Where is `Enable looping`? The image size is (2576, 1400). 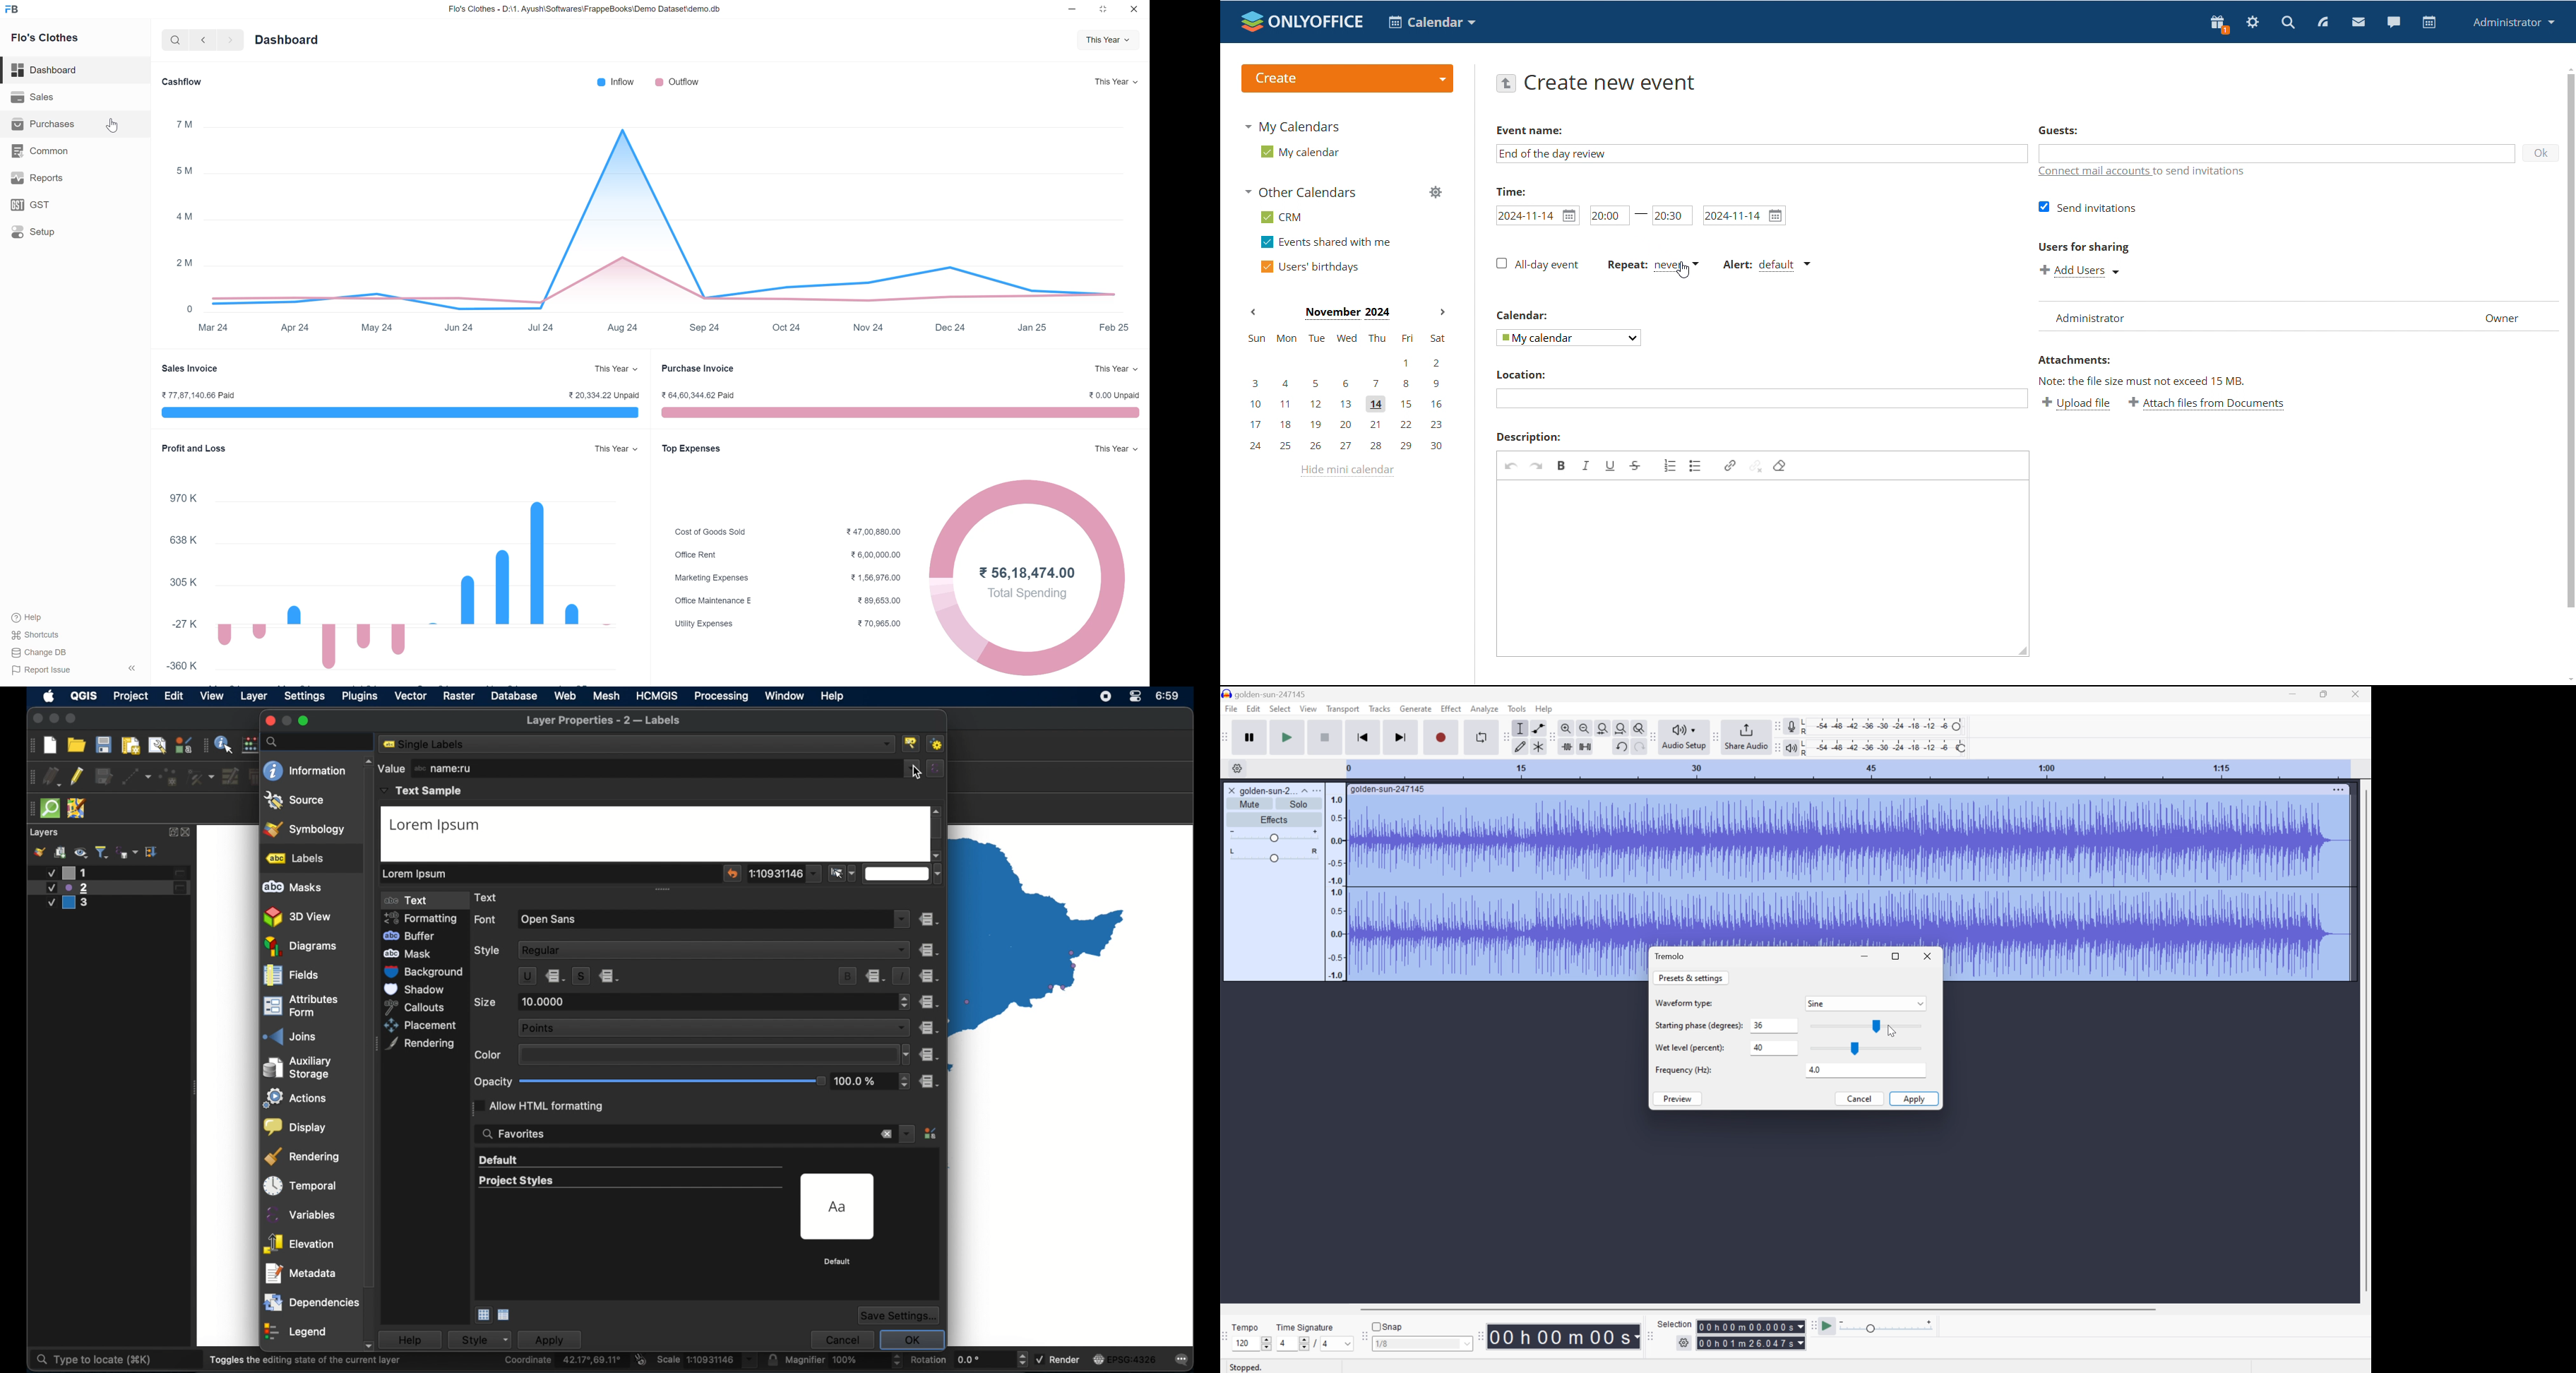 Enable looping is located at coordinates (1481, 736).